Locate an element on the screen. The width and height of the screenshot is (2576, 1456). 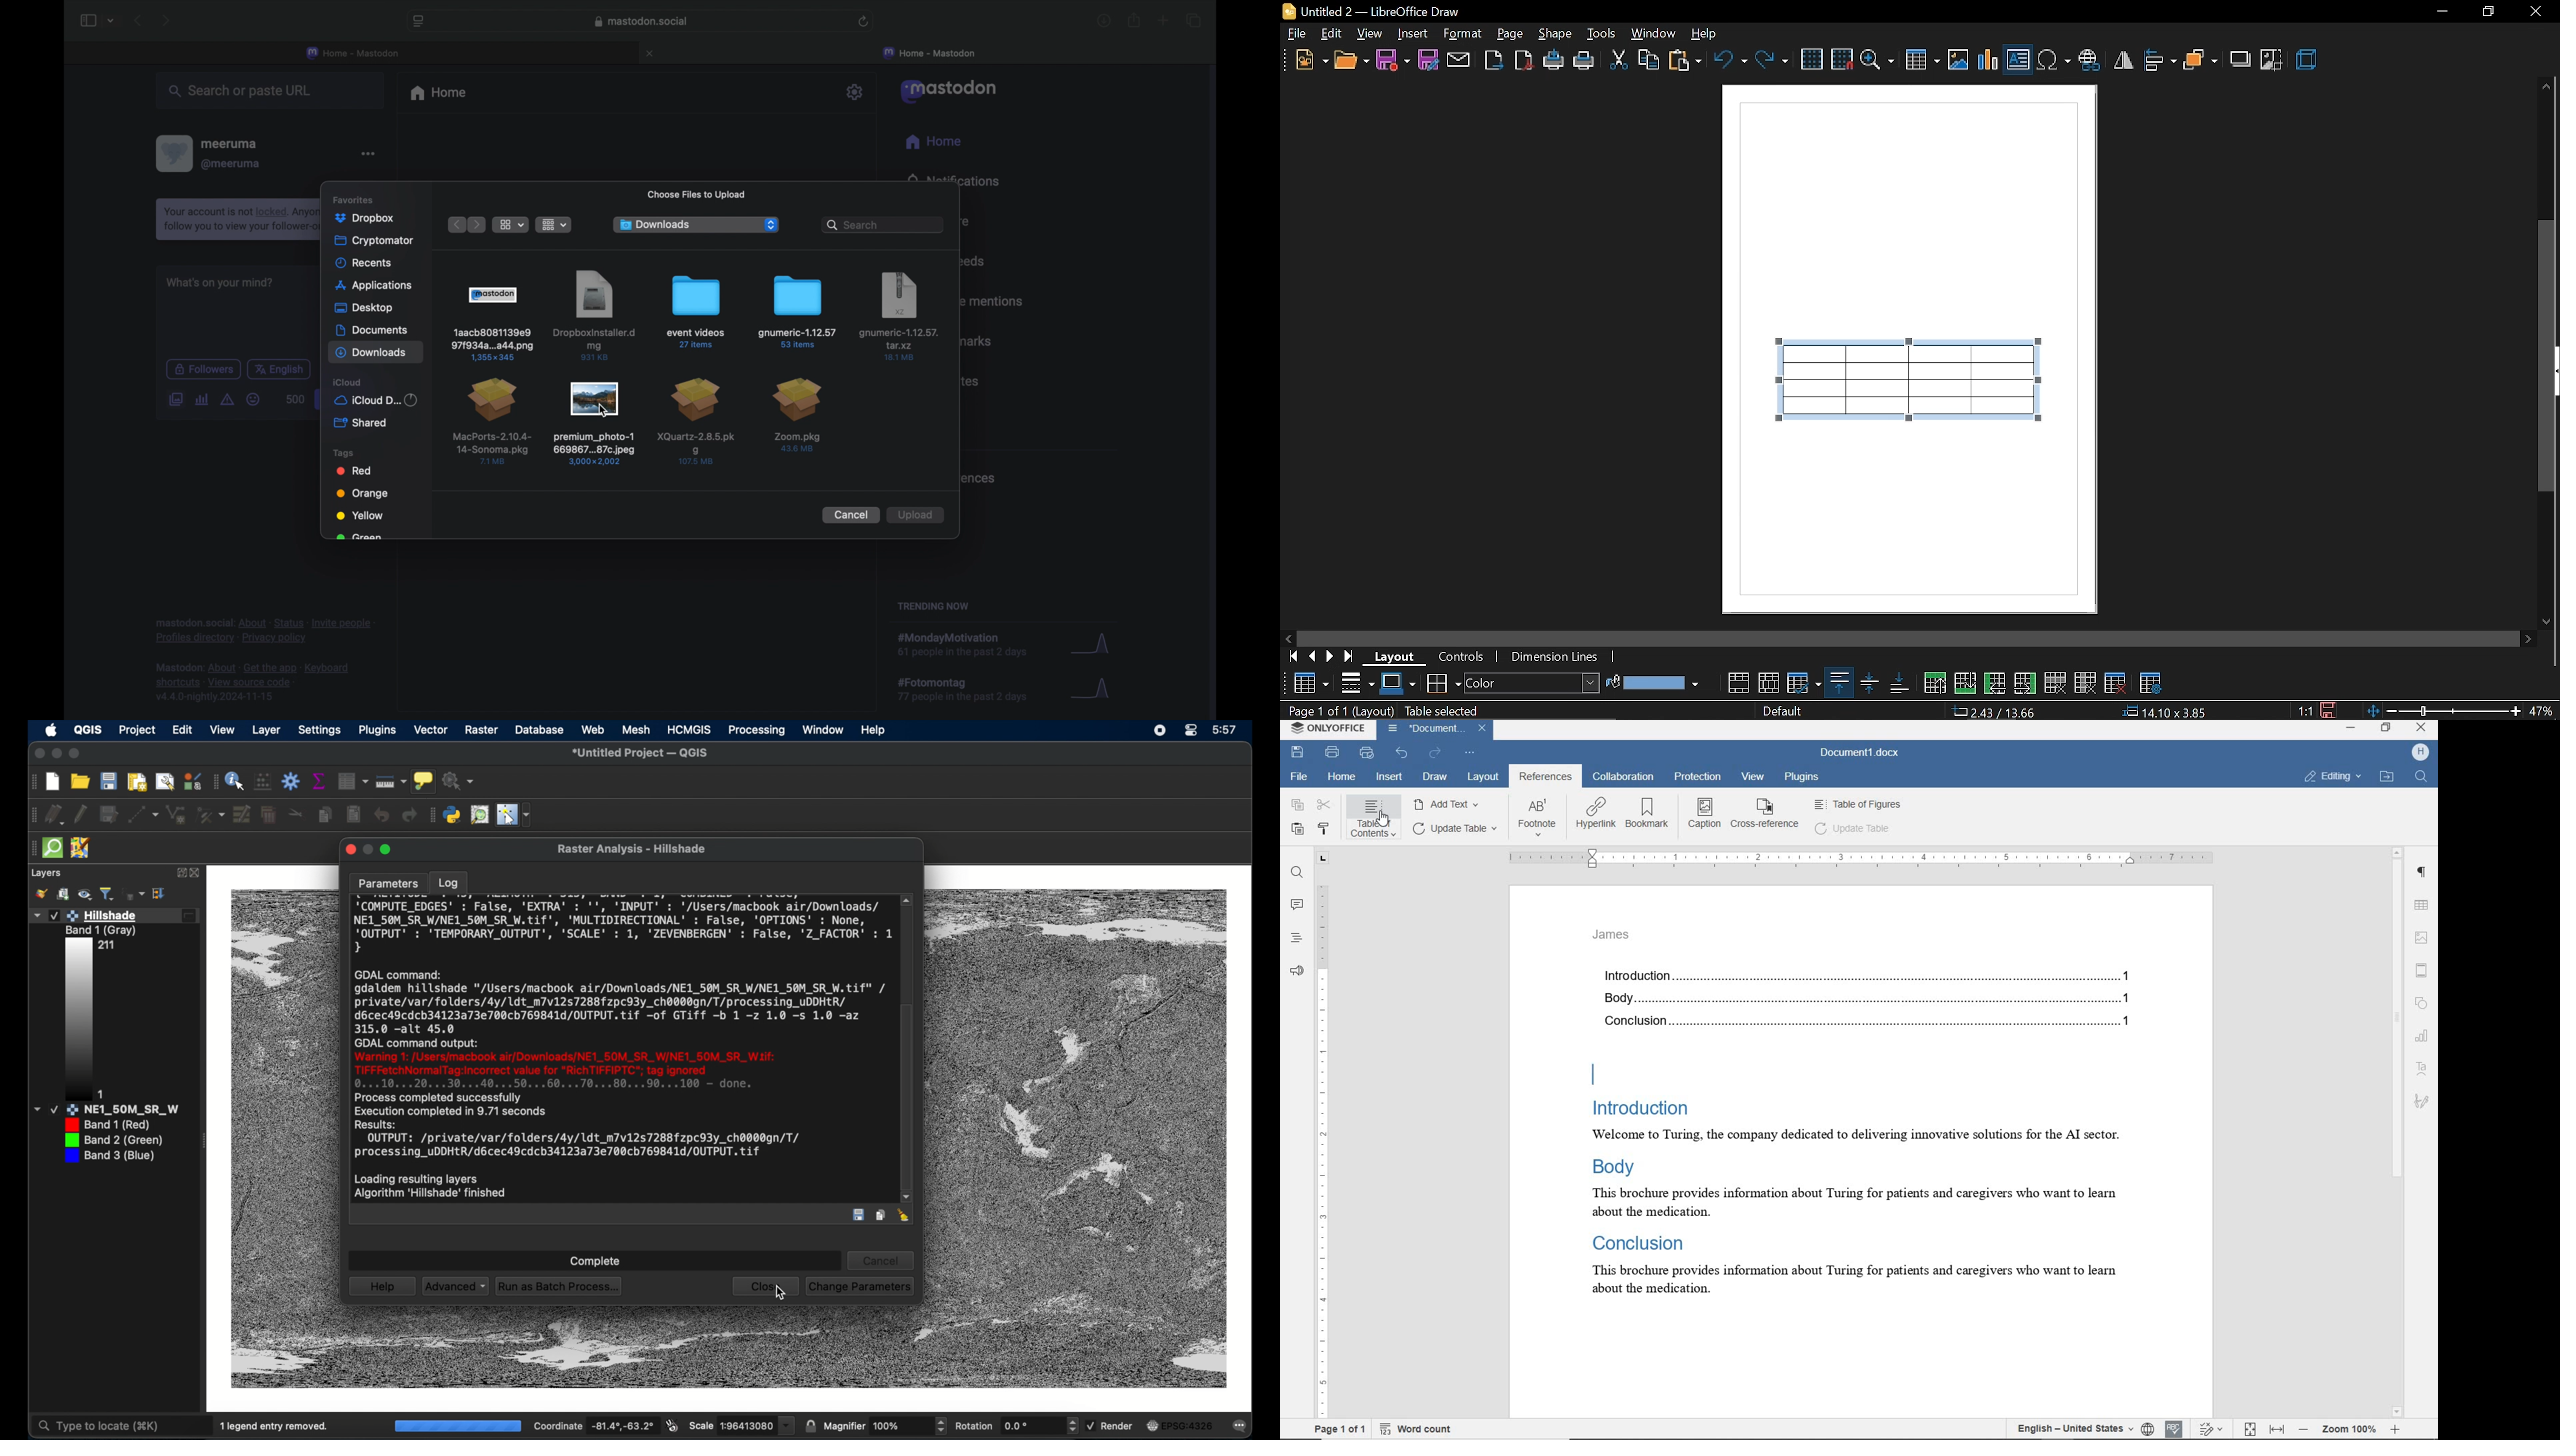
align top is located at coordinates (1838, 682).